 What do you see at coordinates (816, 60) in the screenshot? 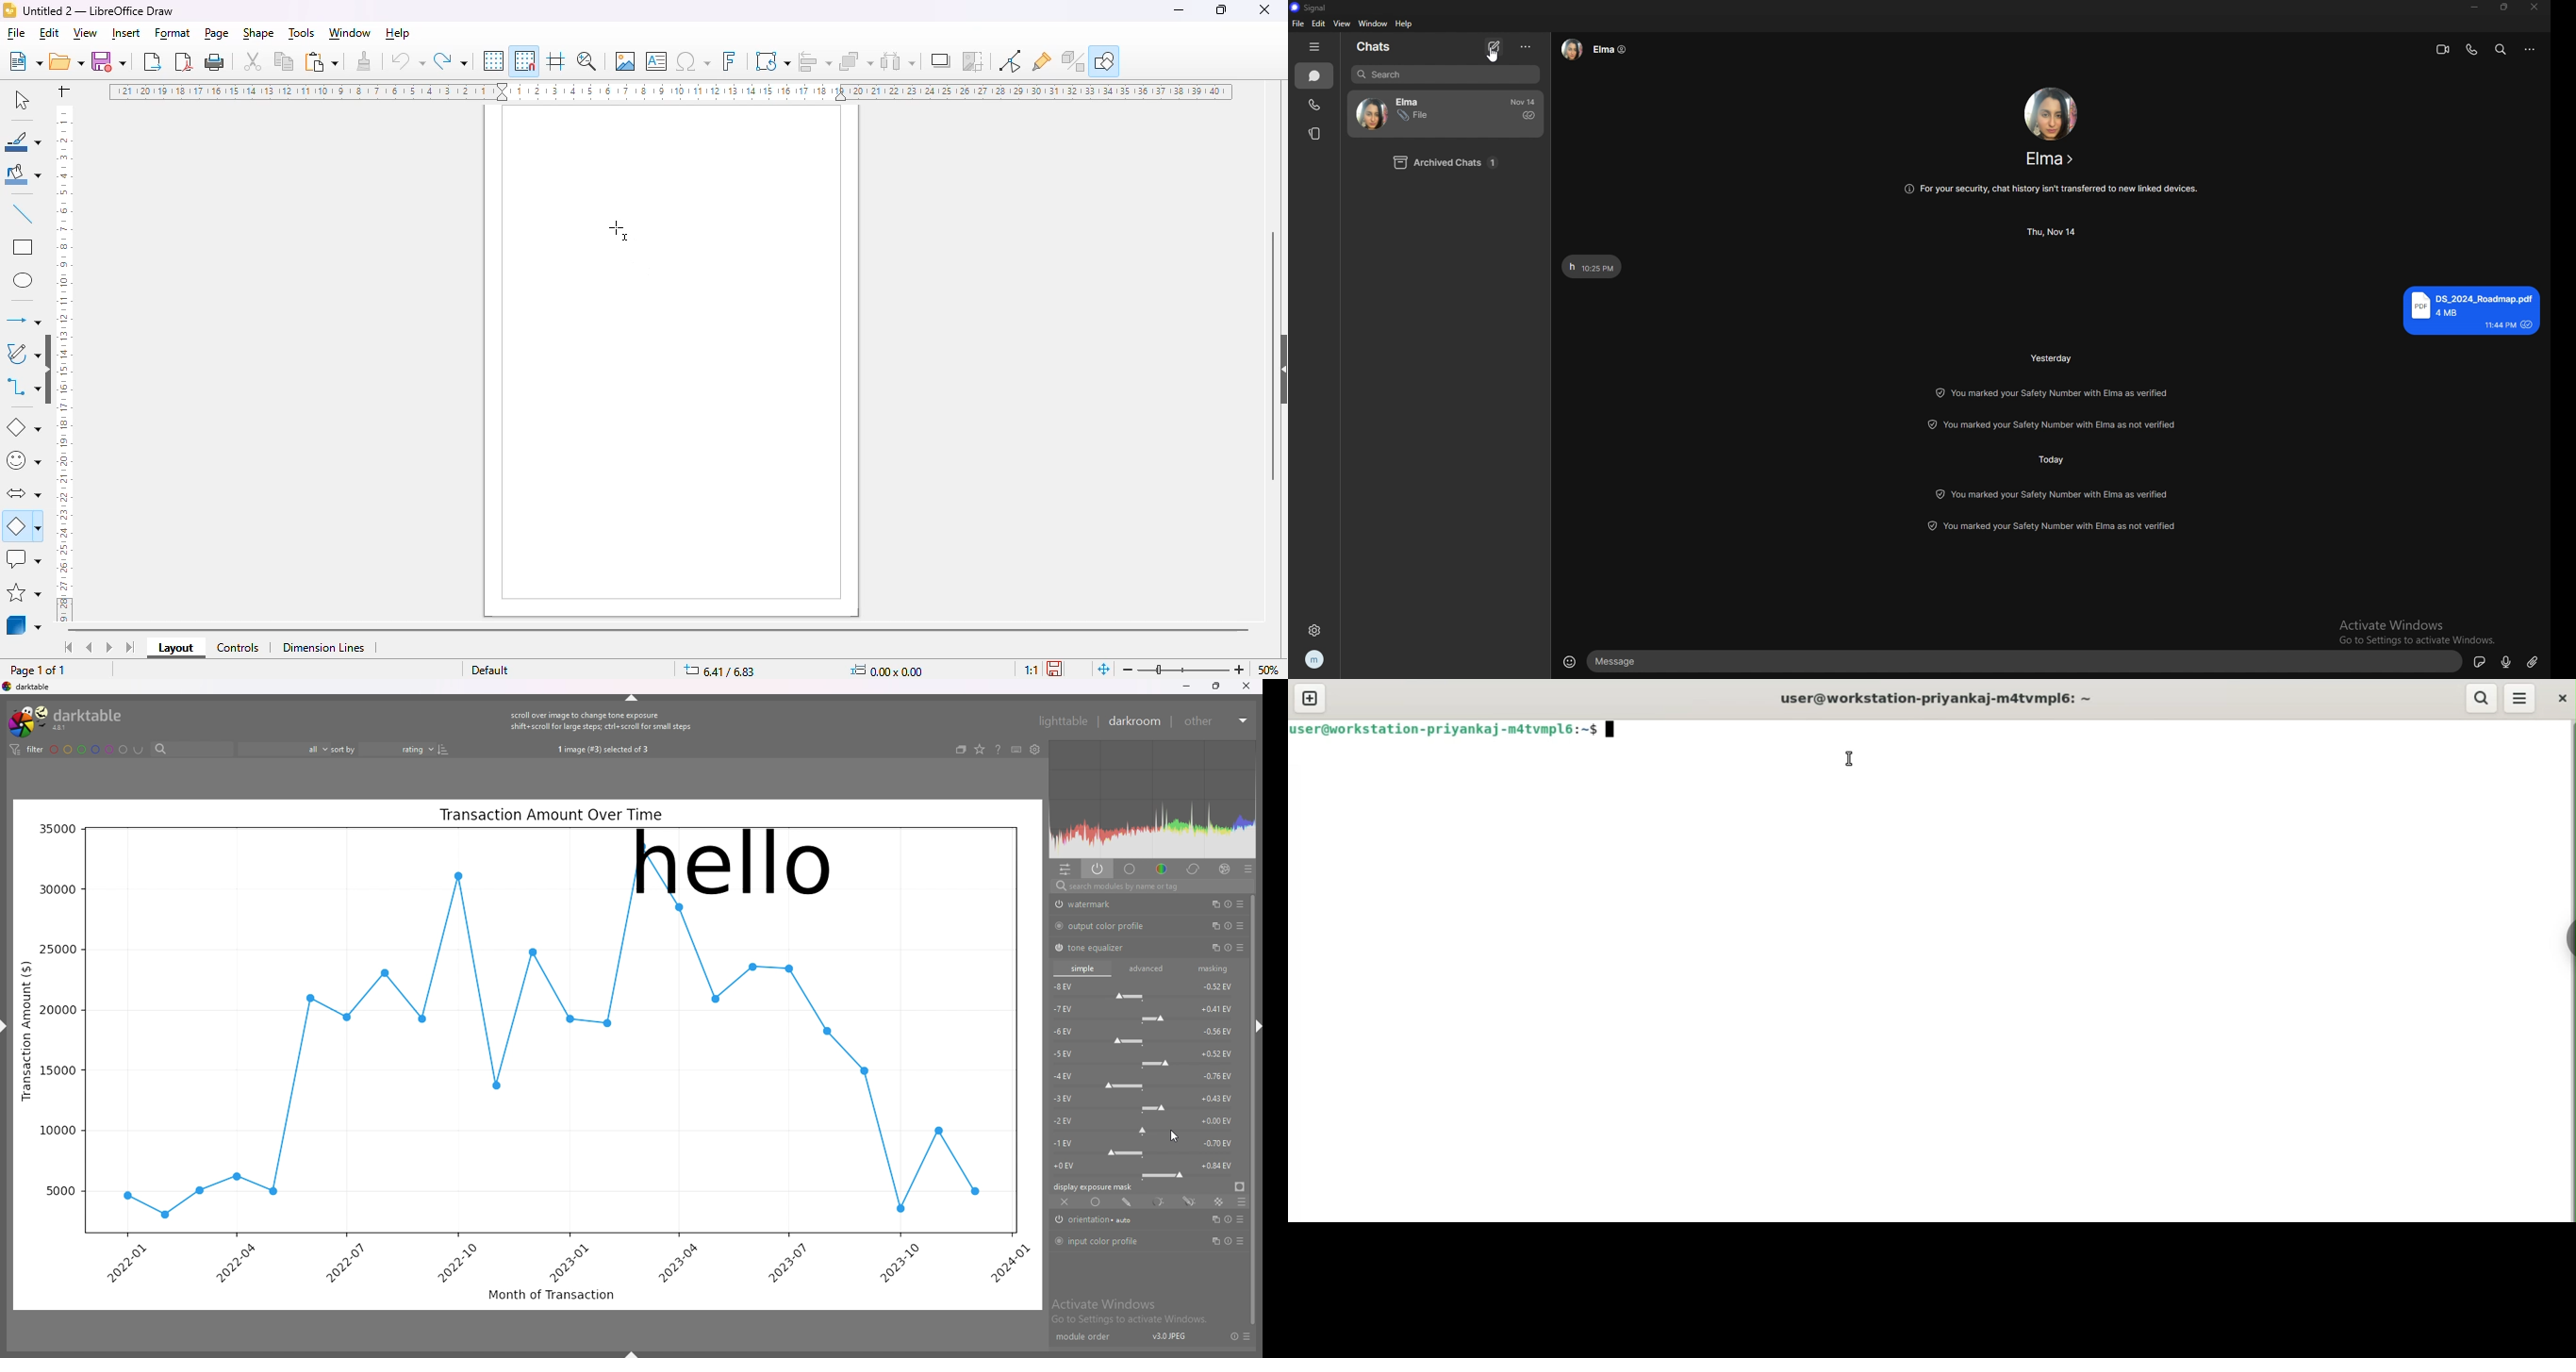
I see `align objects` at bounding box center [816, 60].